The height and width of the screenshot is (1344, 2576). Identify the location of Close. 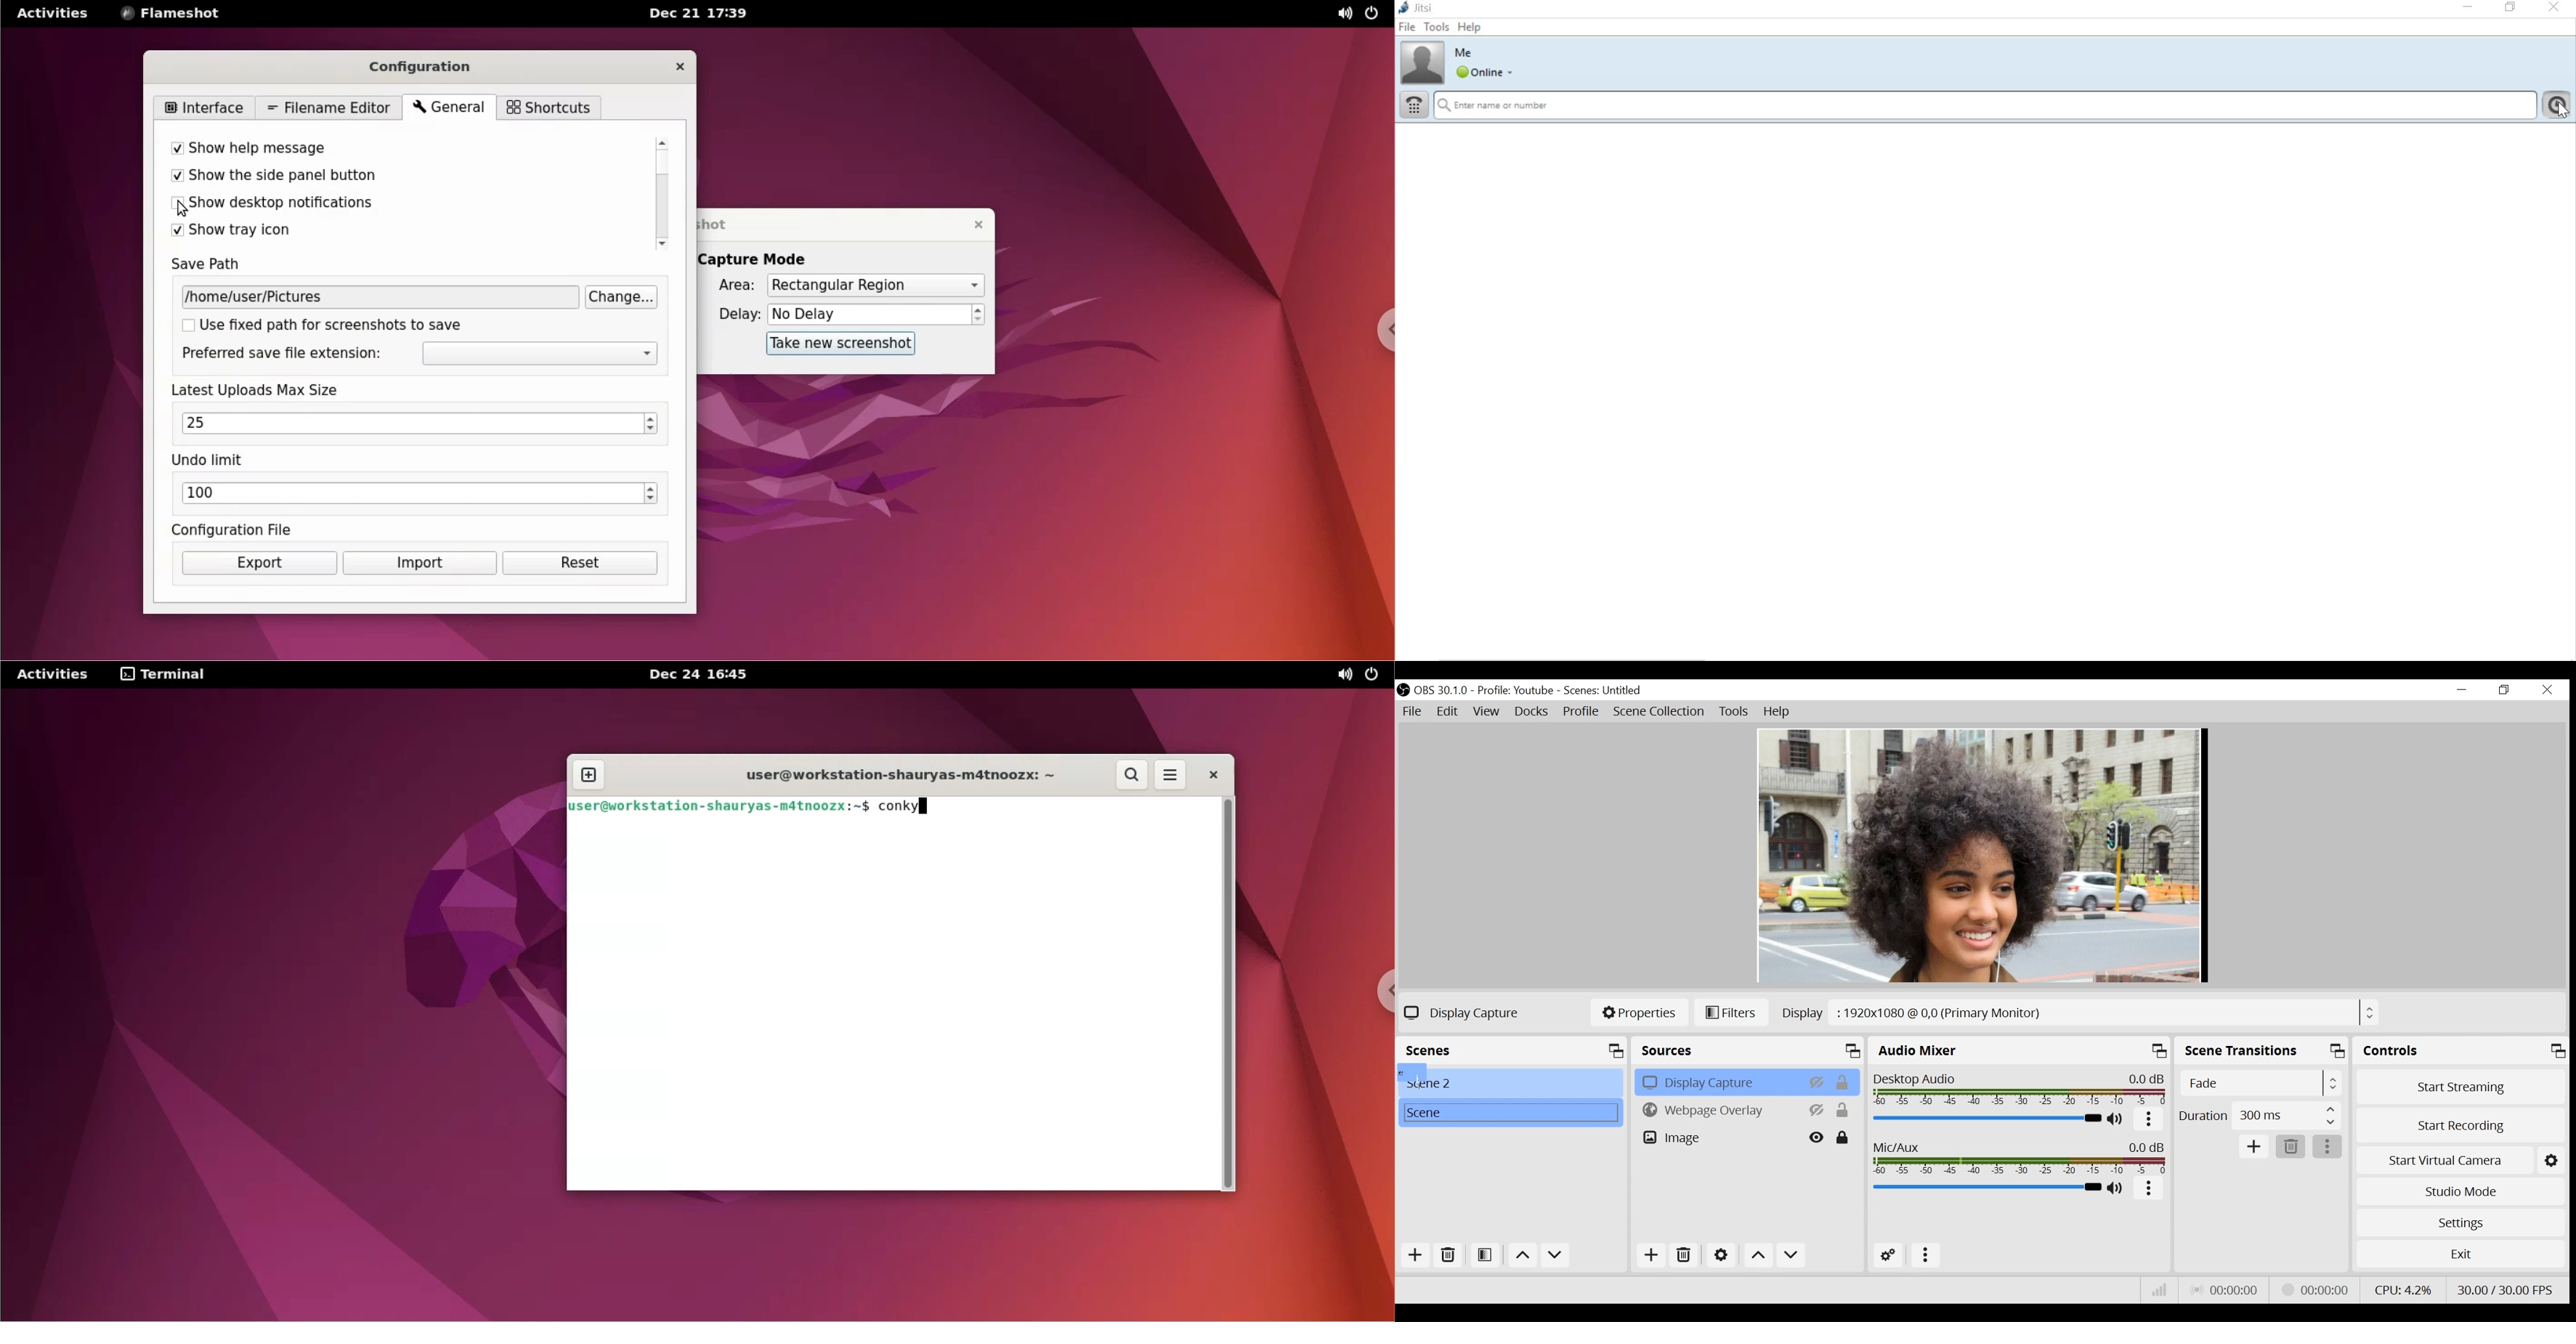
(2547, 689).